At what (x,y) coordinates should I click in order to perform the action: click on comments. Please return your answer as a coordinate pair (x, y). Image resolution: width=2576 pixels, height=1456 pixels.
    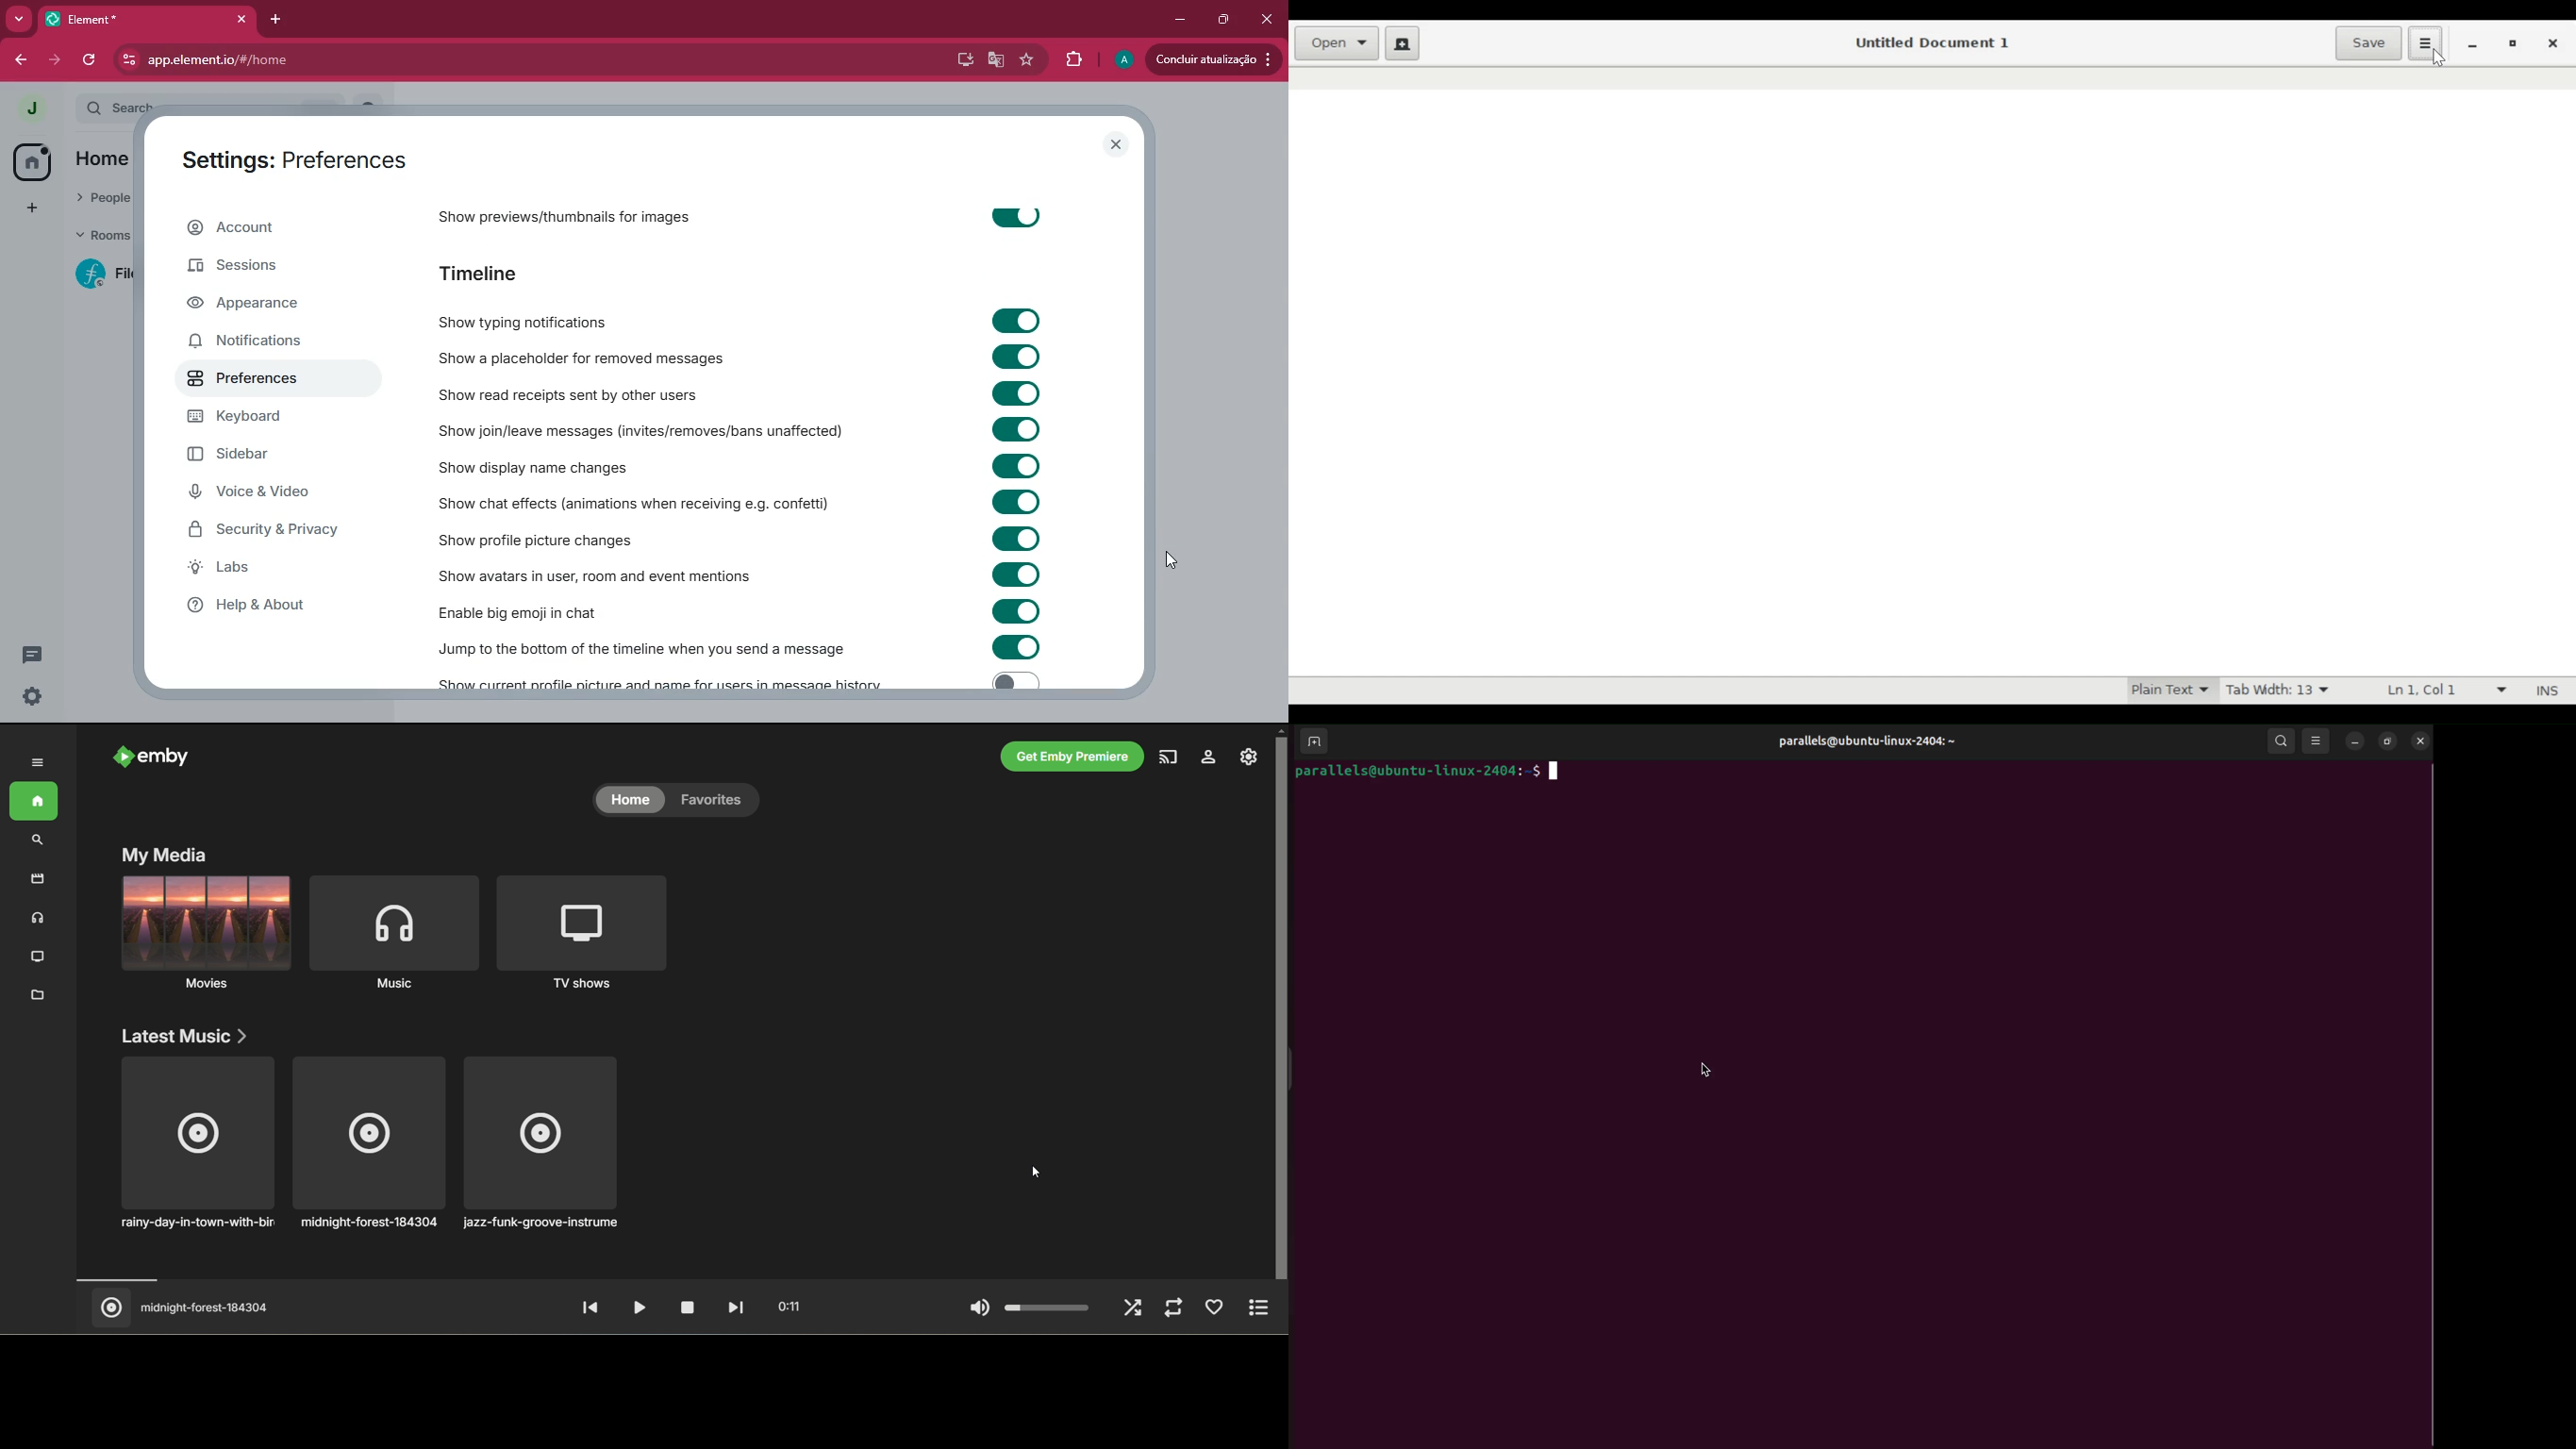
    Looking at the image, I should click on (32, 655).